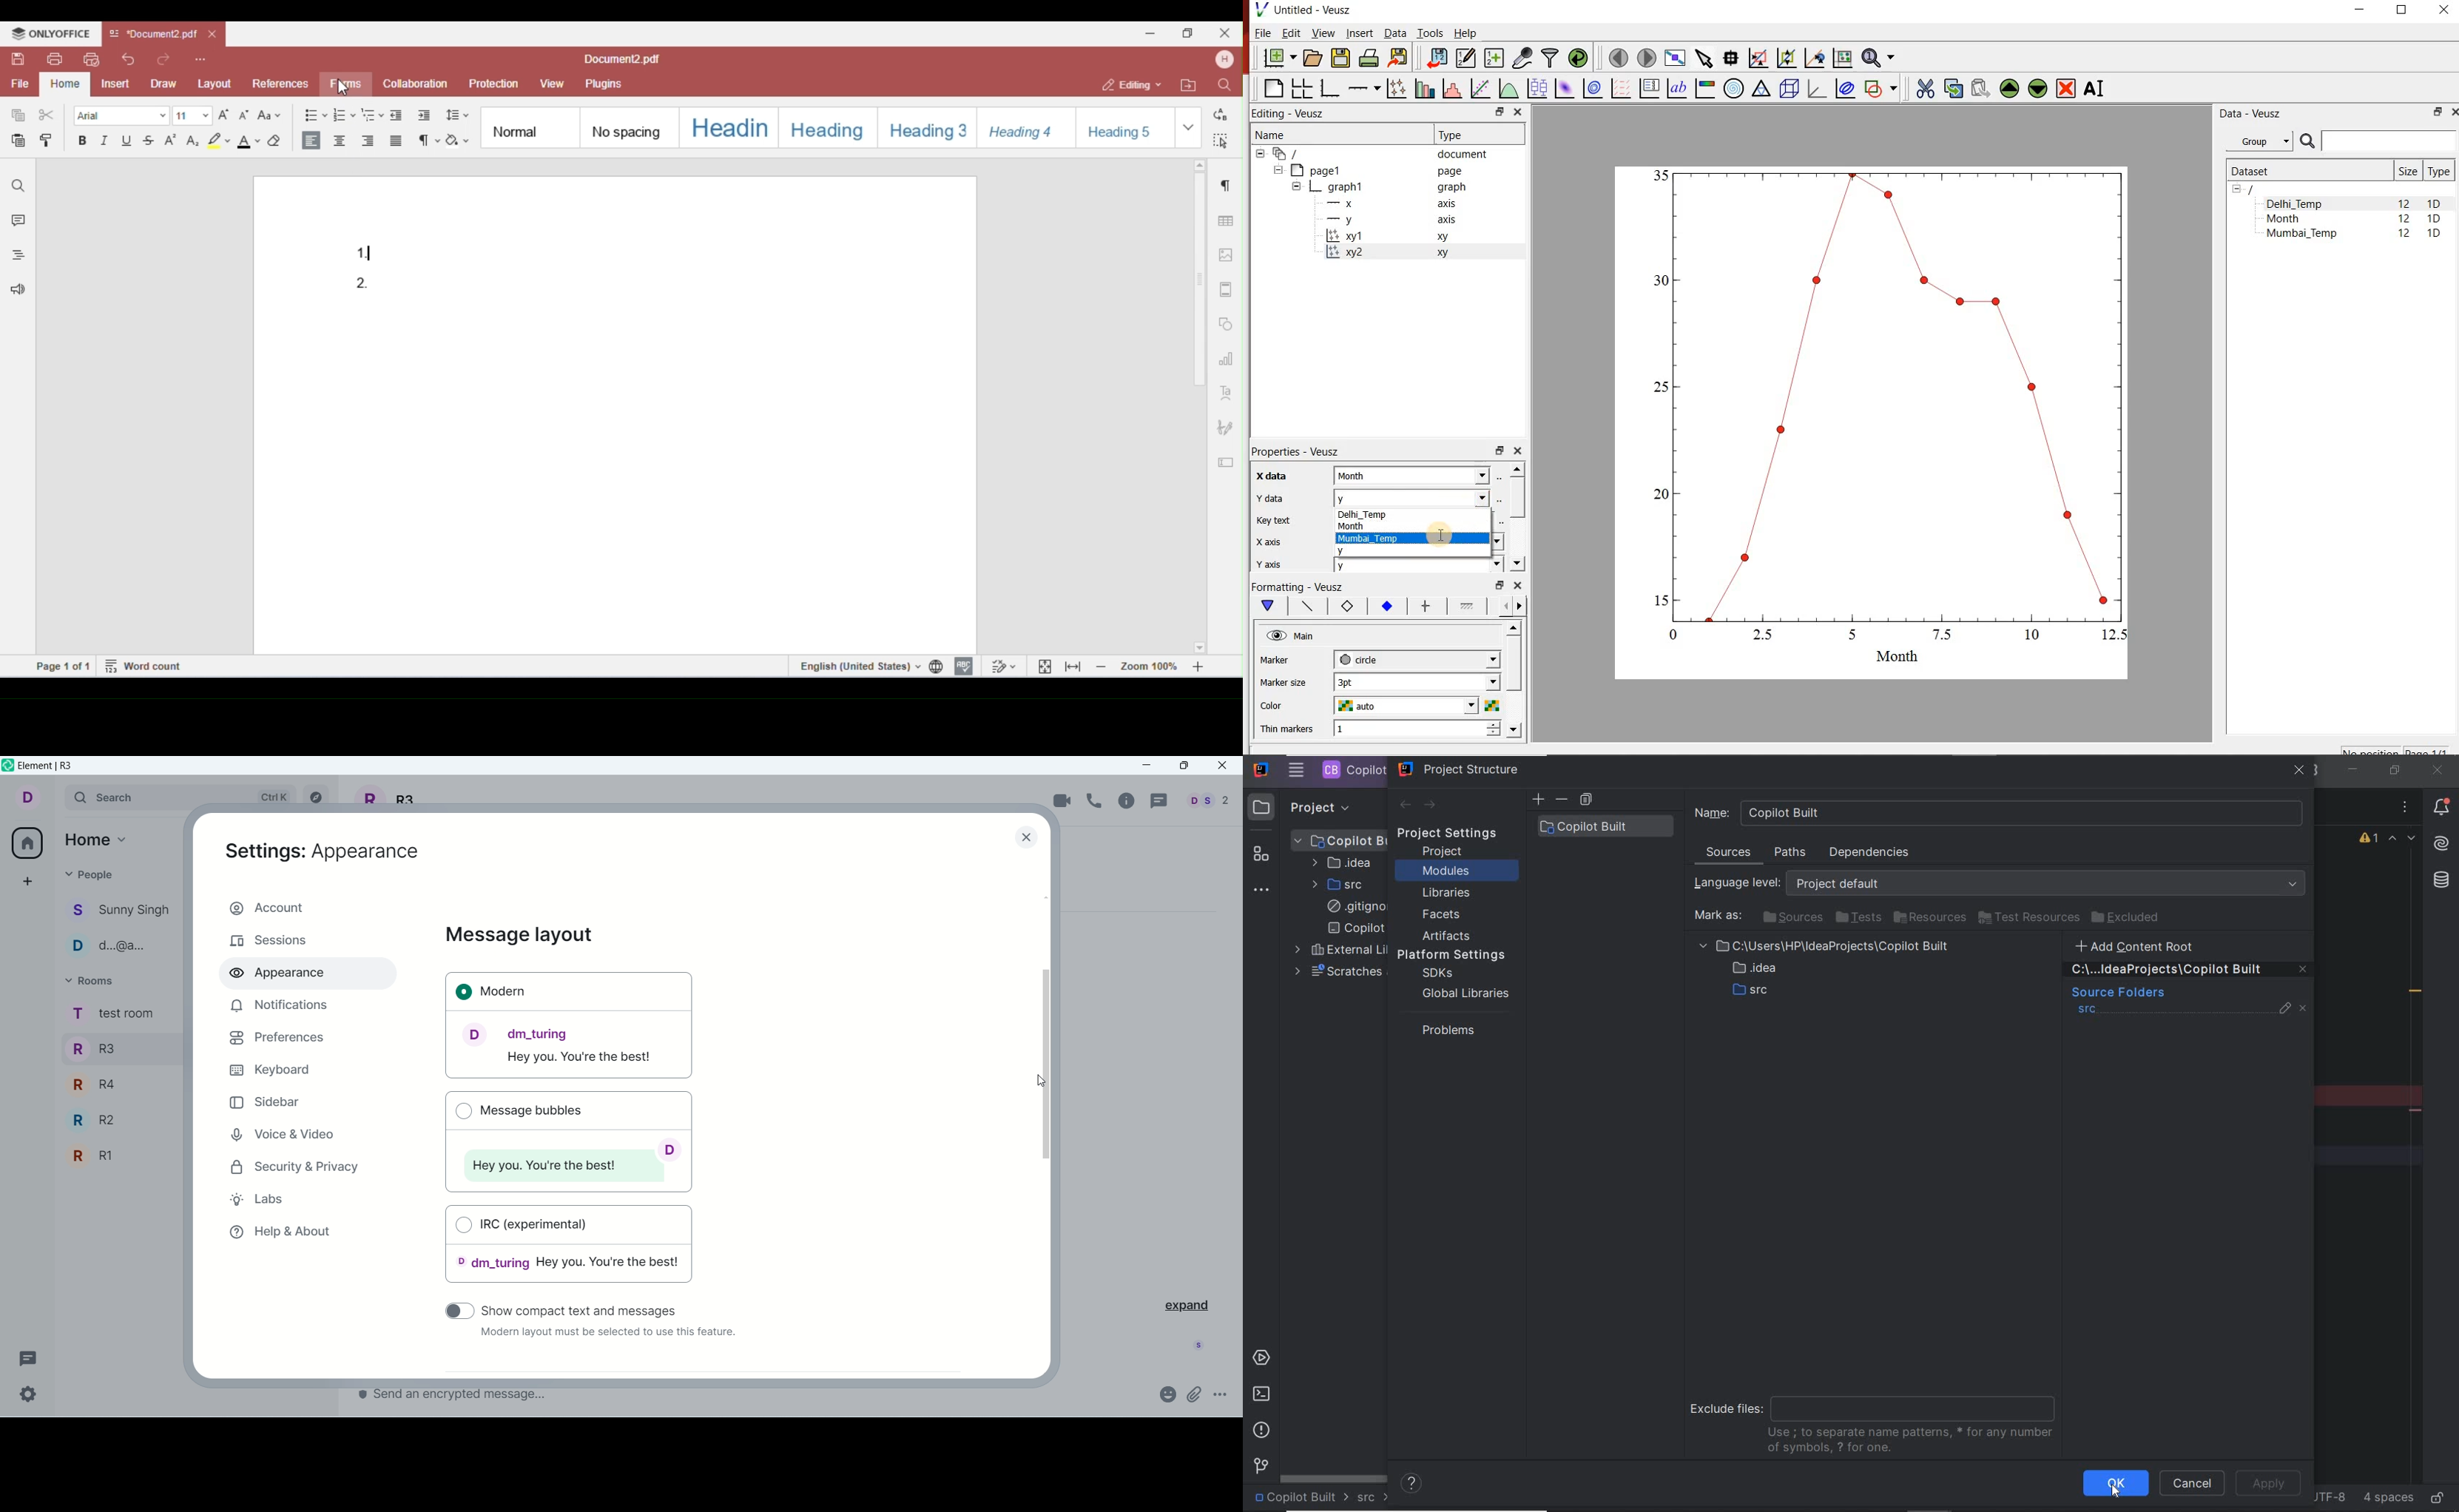 This screenshot has height=1512, width=2464. I want to click on CLOSE, so click(2454, 112).